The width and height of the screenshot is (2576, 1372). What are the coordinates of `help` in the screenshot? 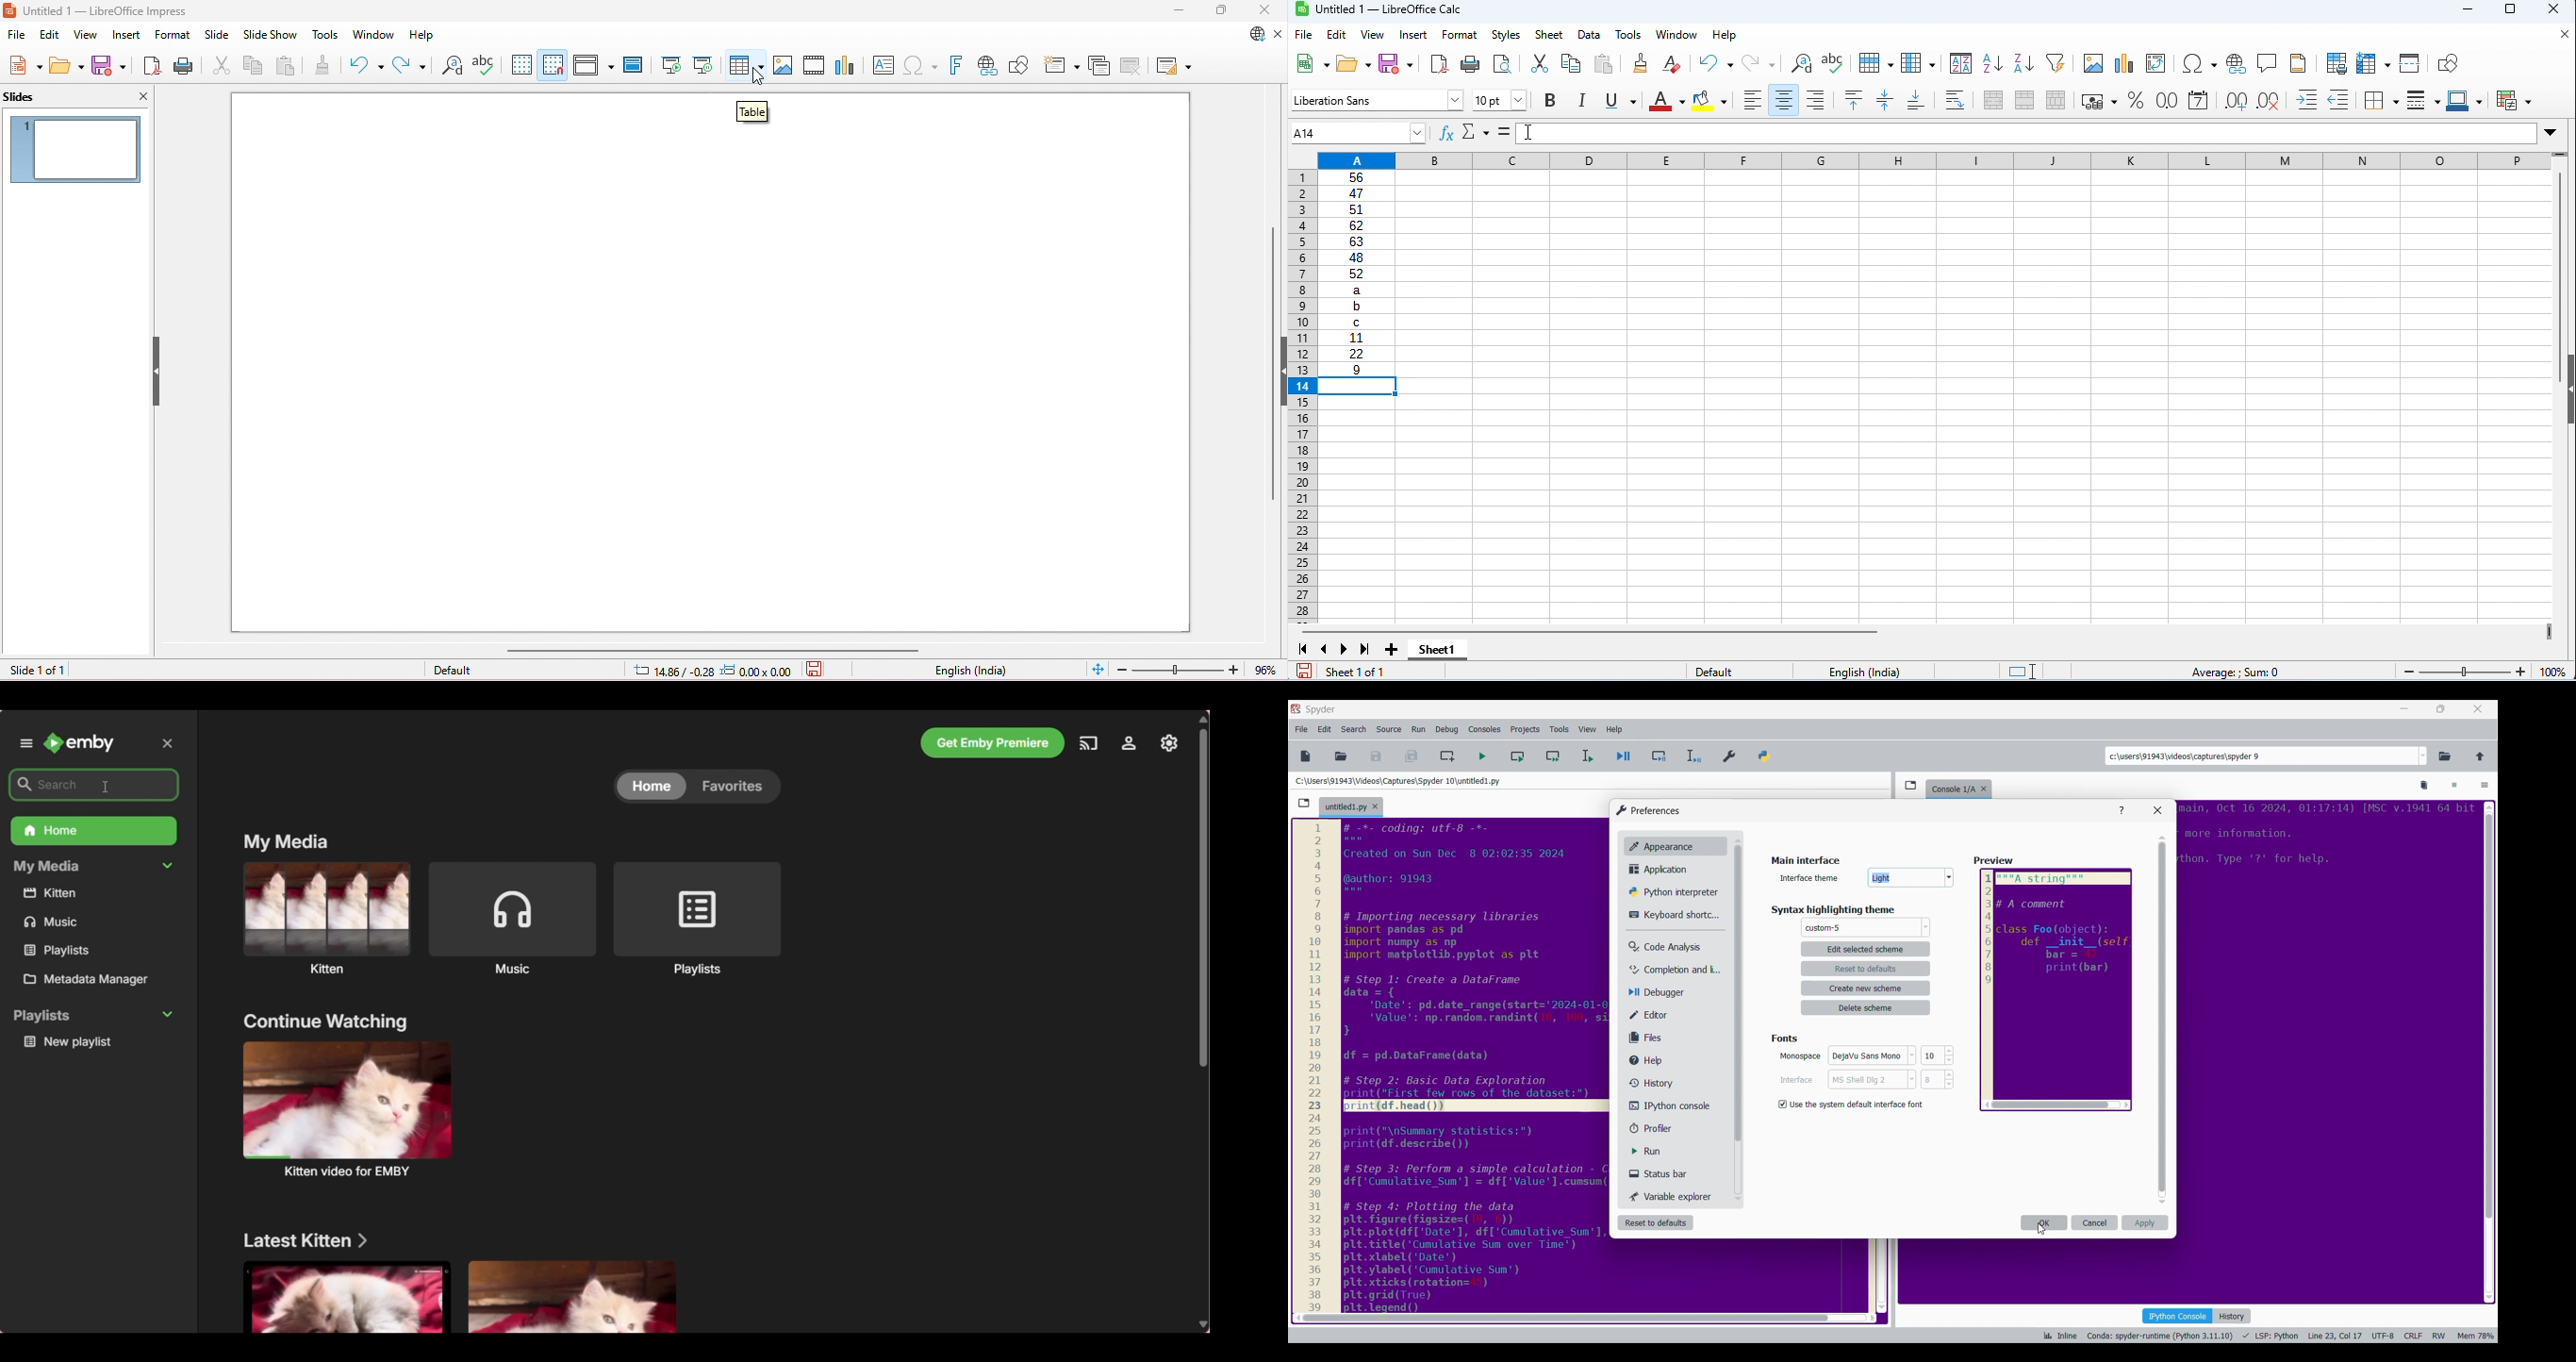 It's located at (1724, 36).